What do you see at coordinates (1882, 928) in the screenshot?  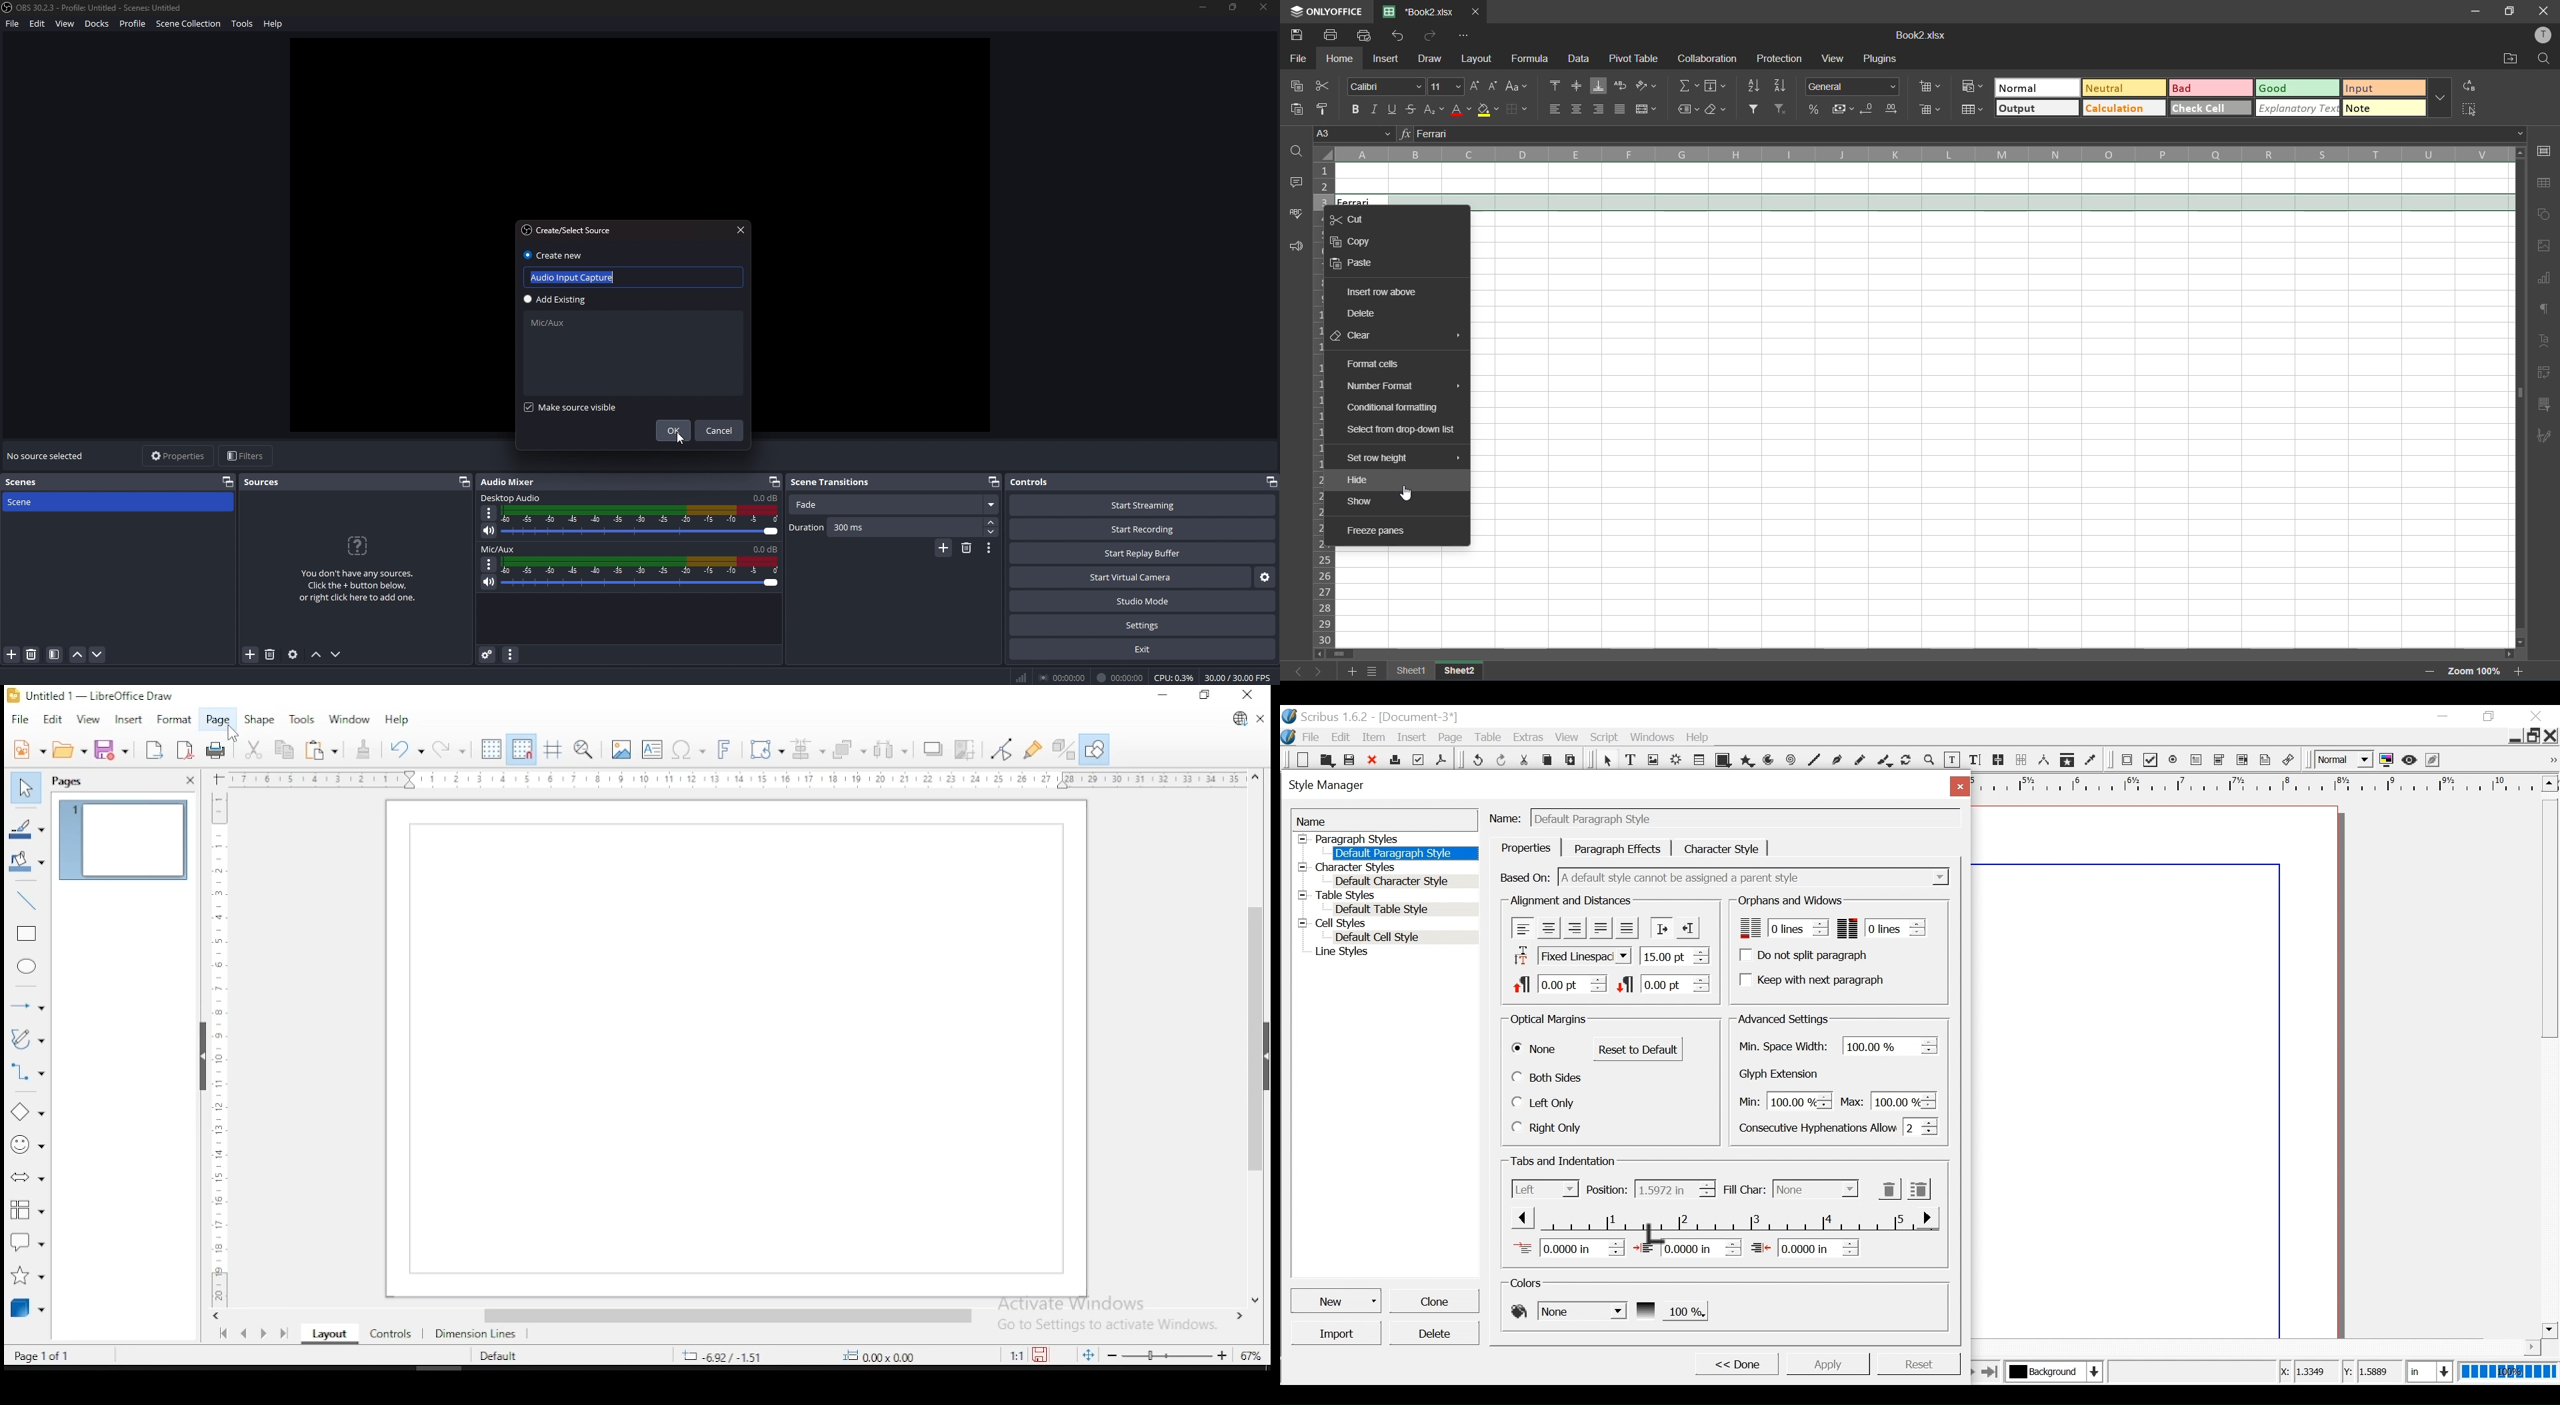 I see `Ensure that the last line of the paragraph wont end up sepaerated` at bounding box center [1882, 928].